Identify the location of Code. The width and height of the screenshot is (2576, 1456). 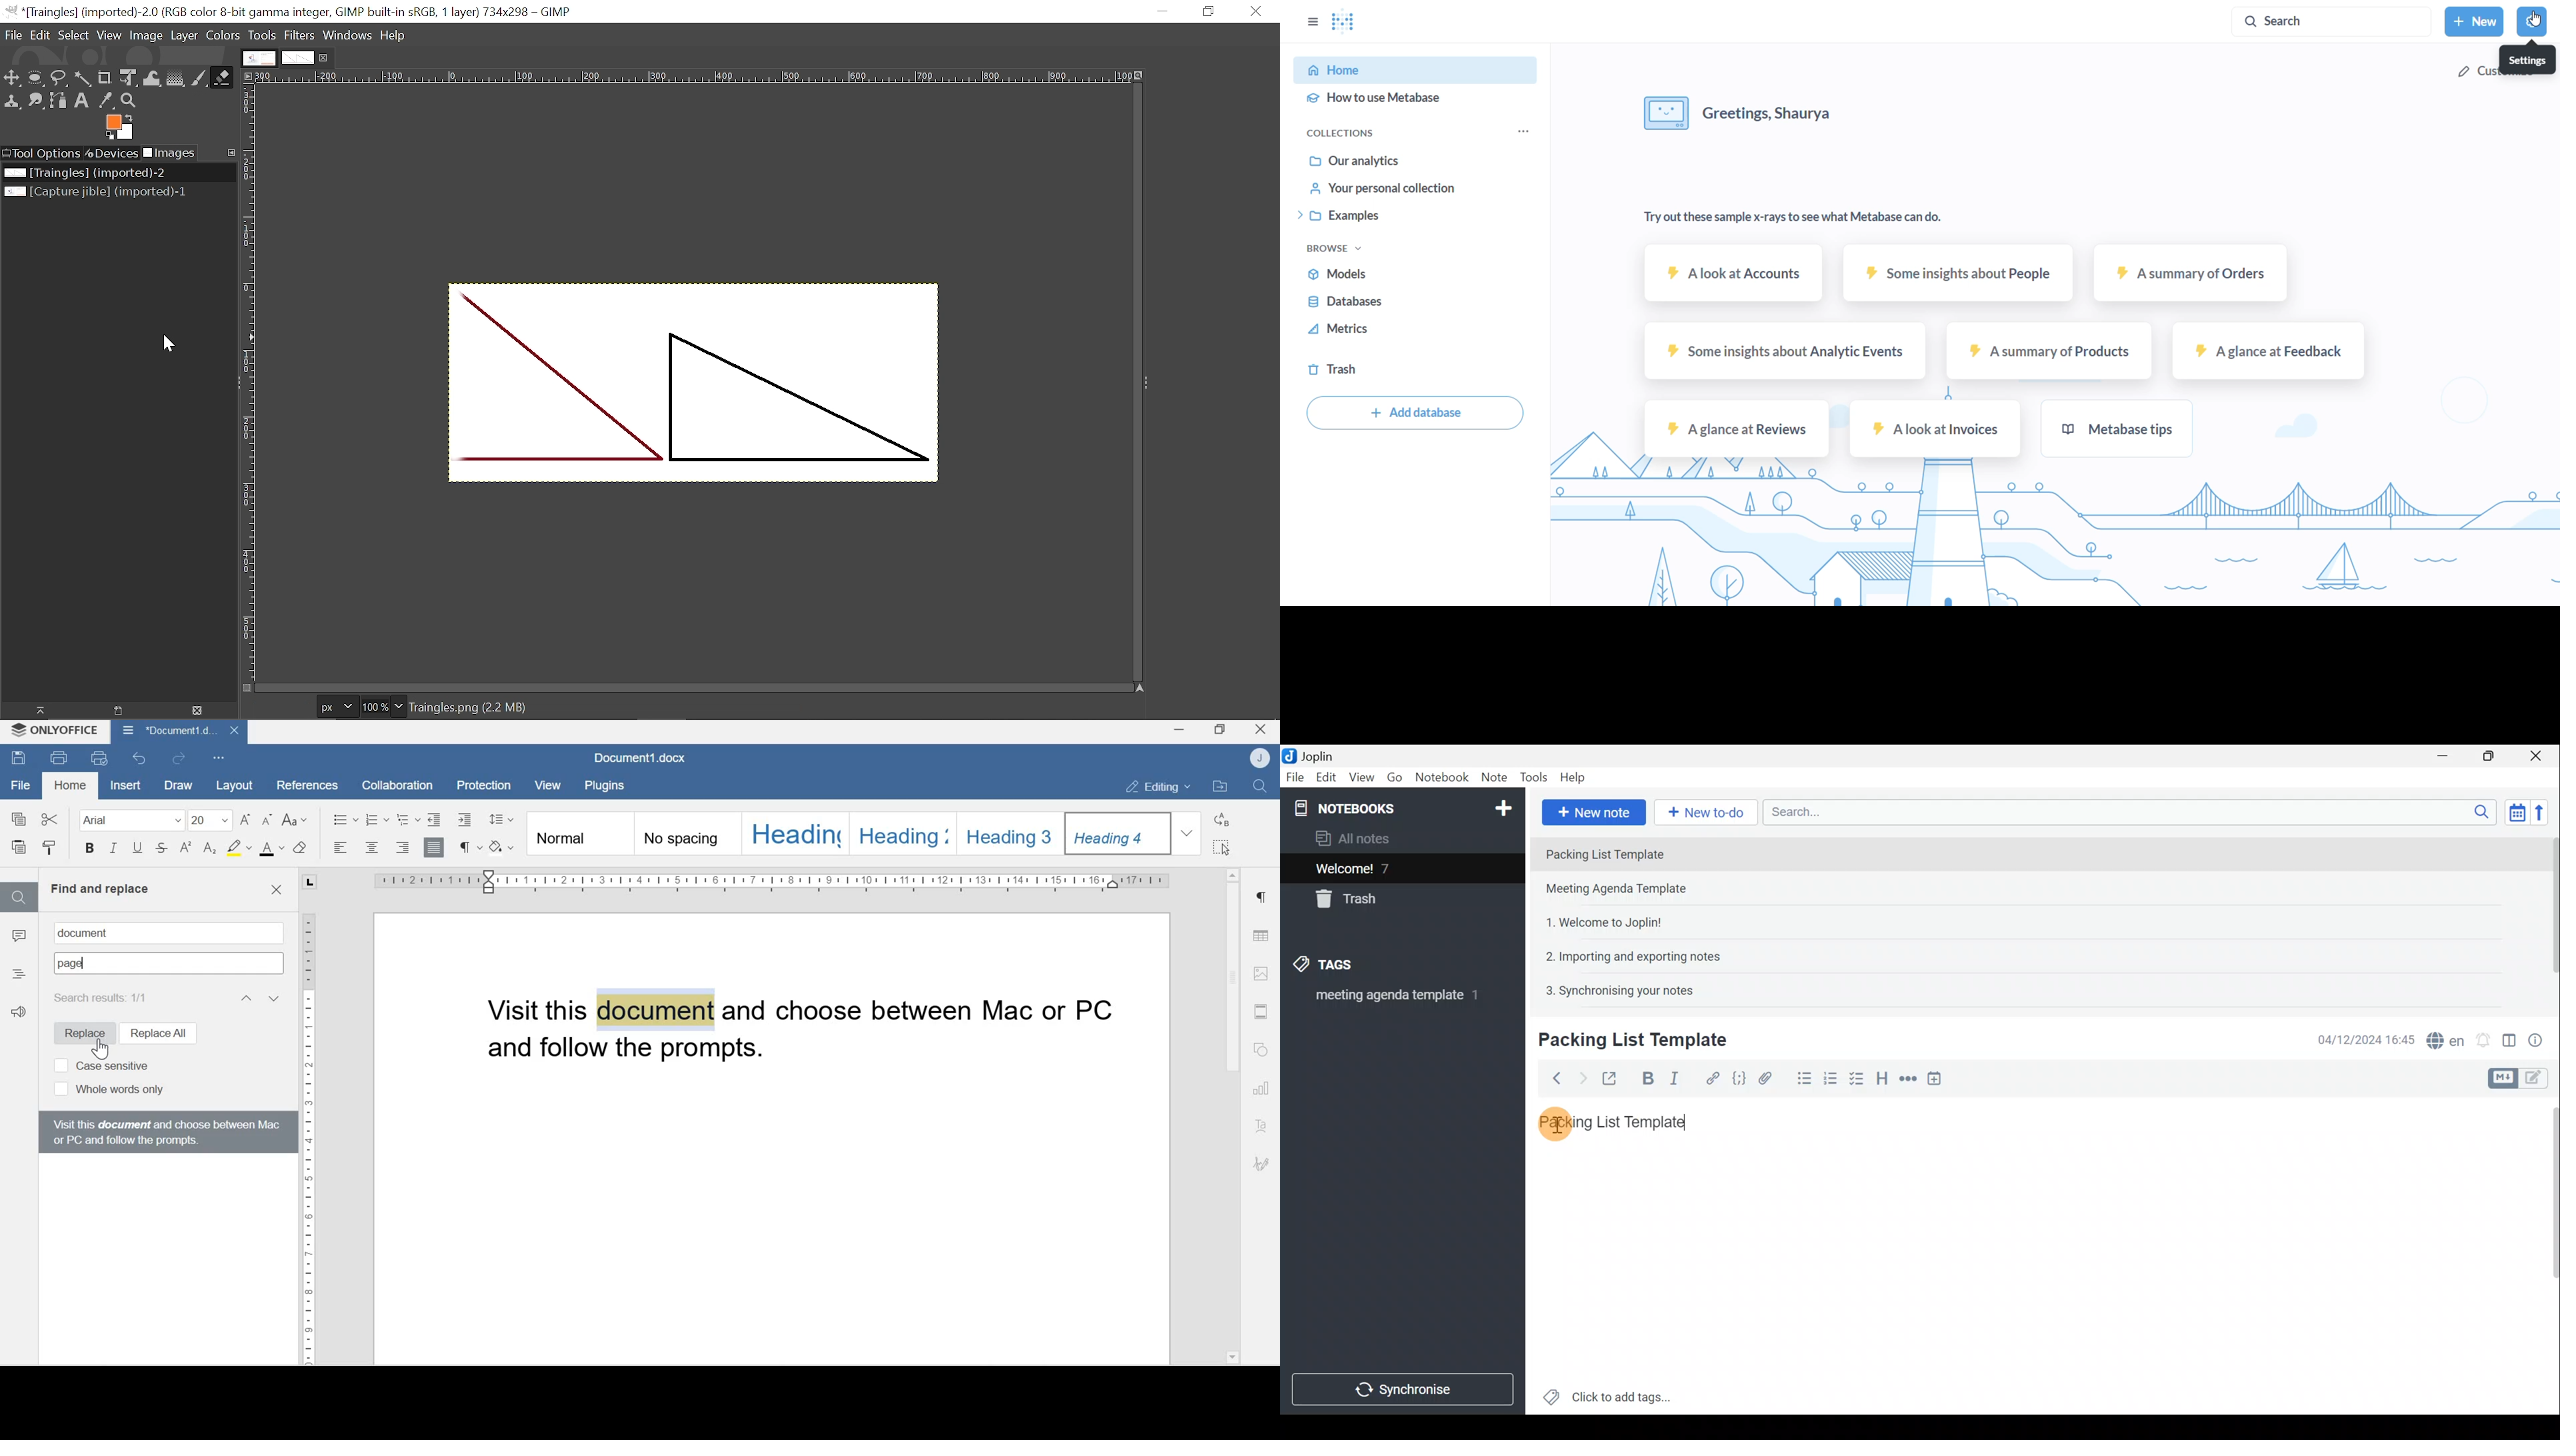
(1739, 1077).